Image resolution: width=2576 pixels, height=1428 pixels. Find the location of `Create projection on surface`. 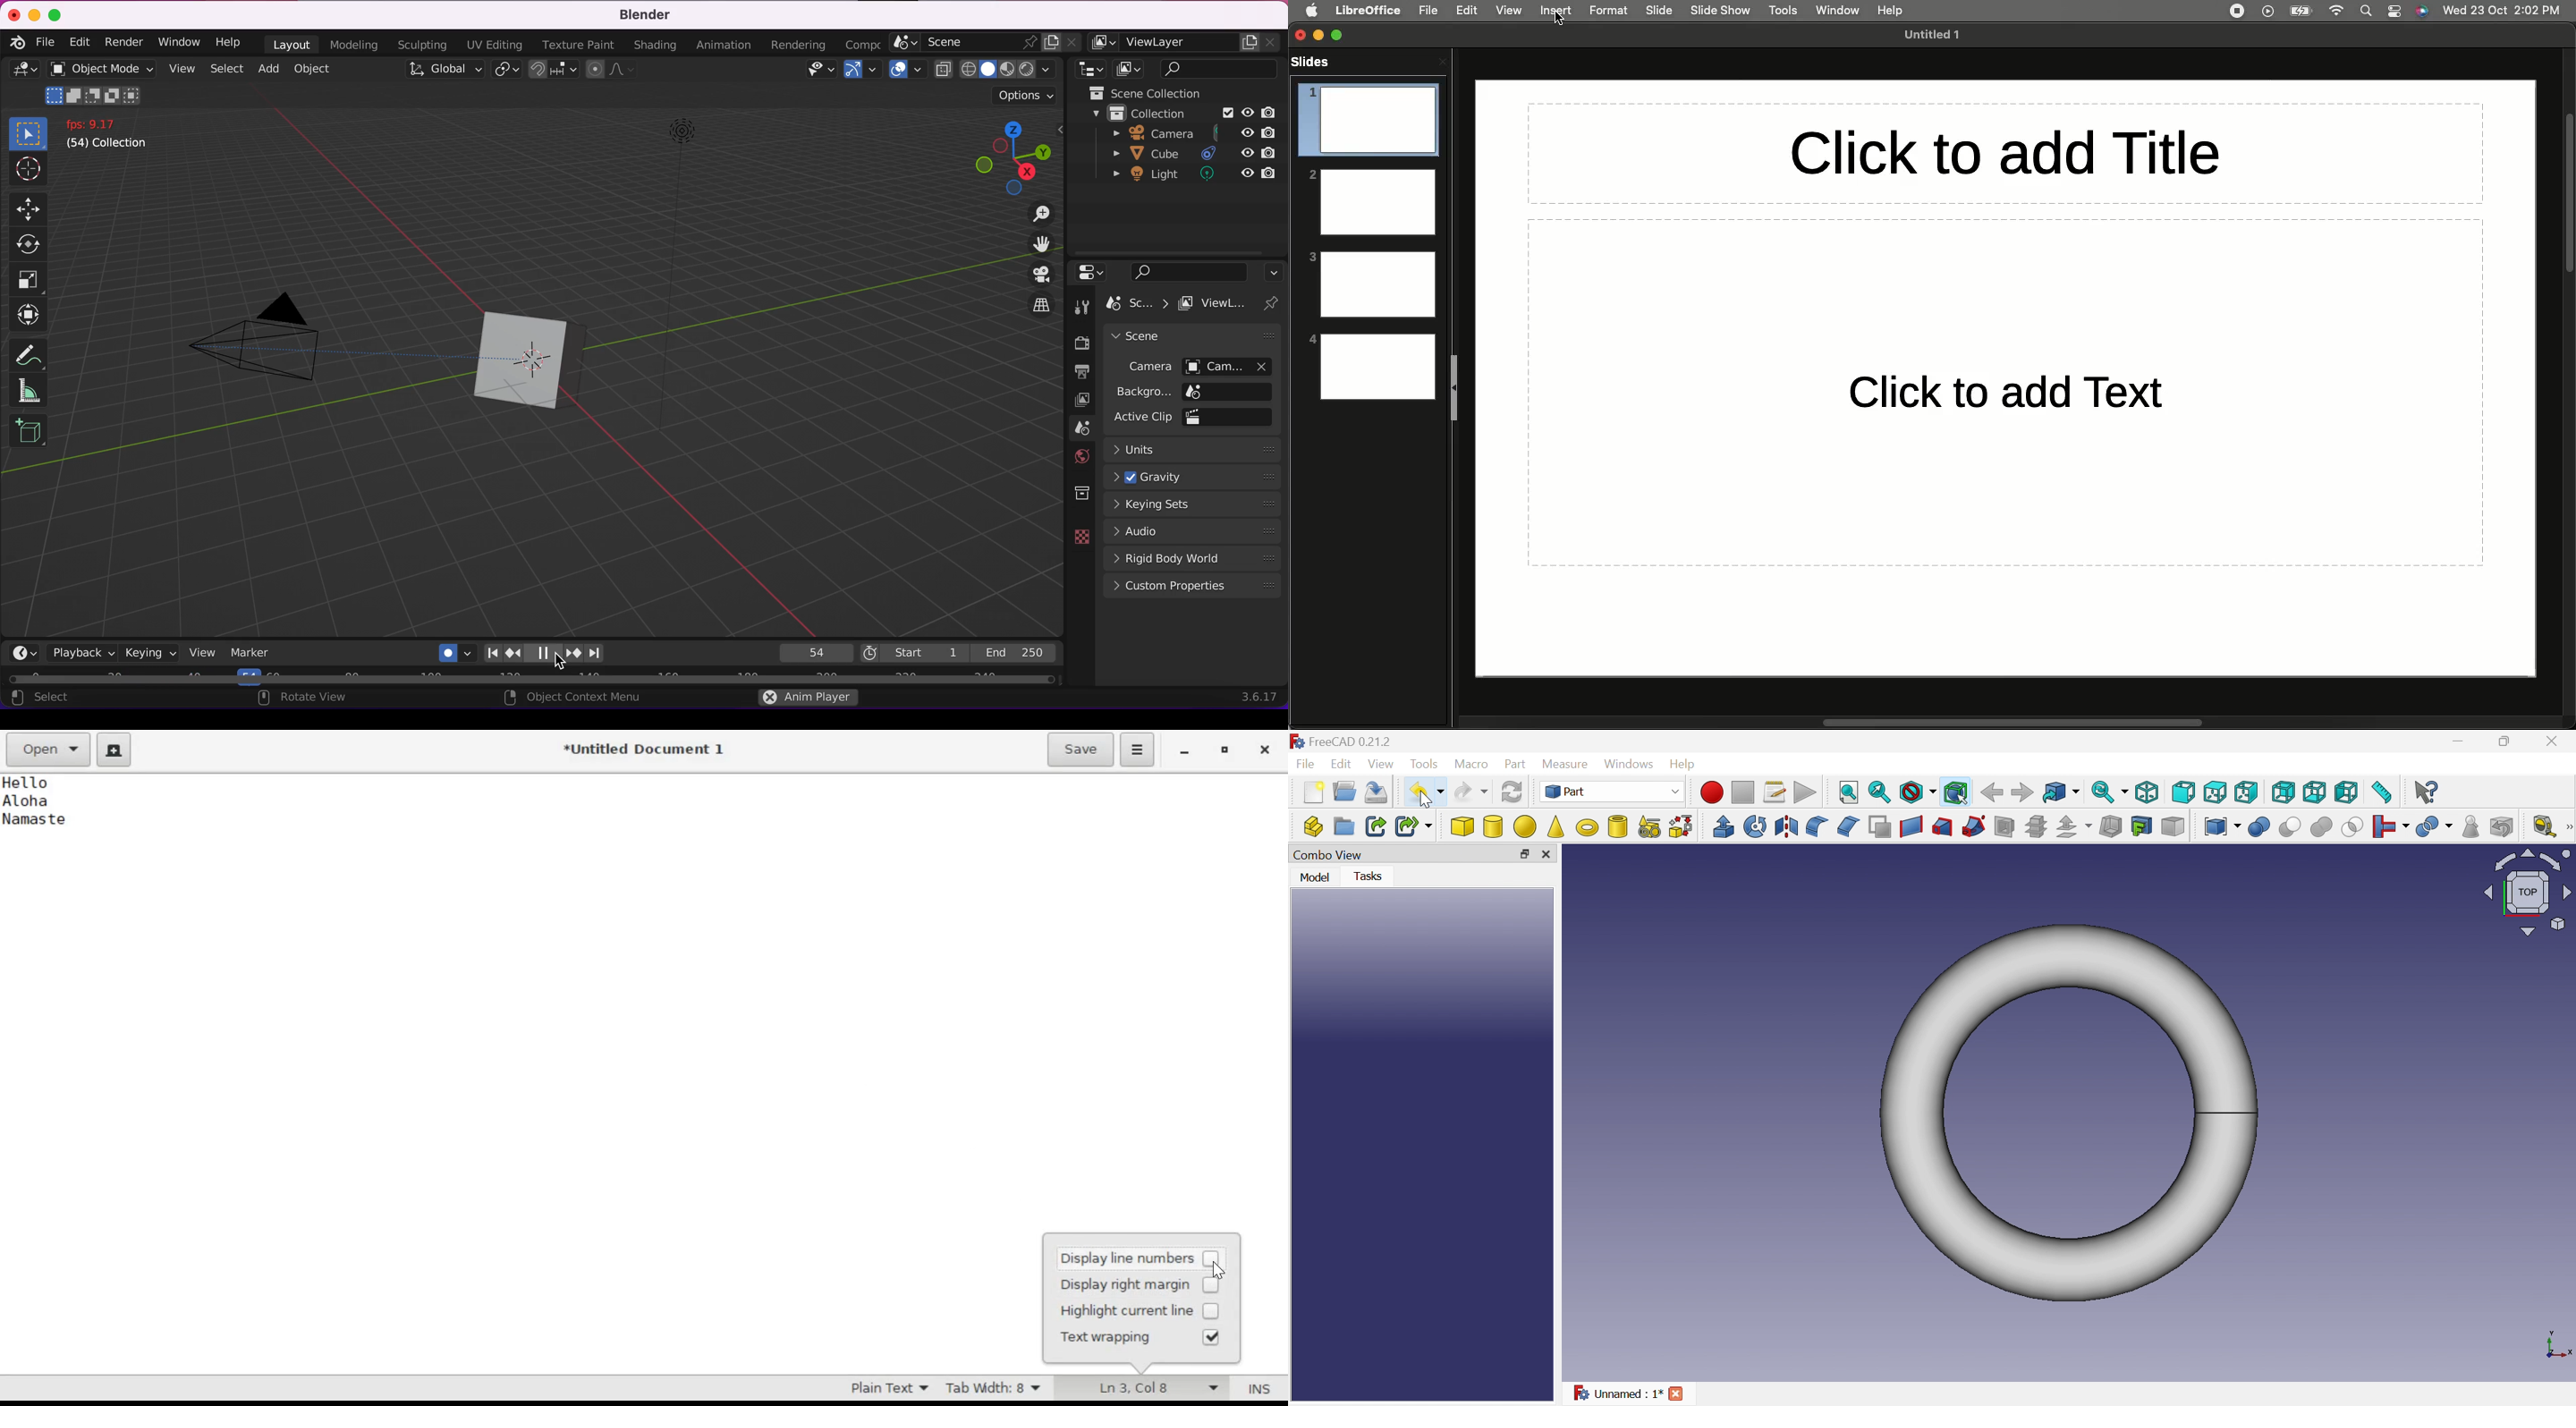

Create projection on surface is located at coordinates (2142, 826).